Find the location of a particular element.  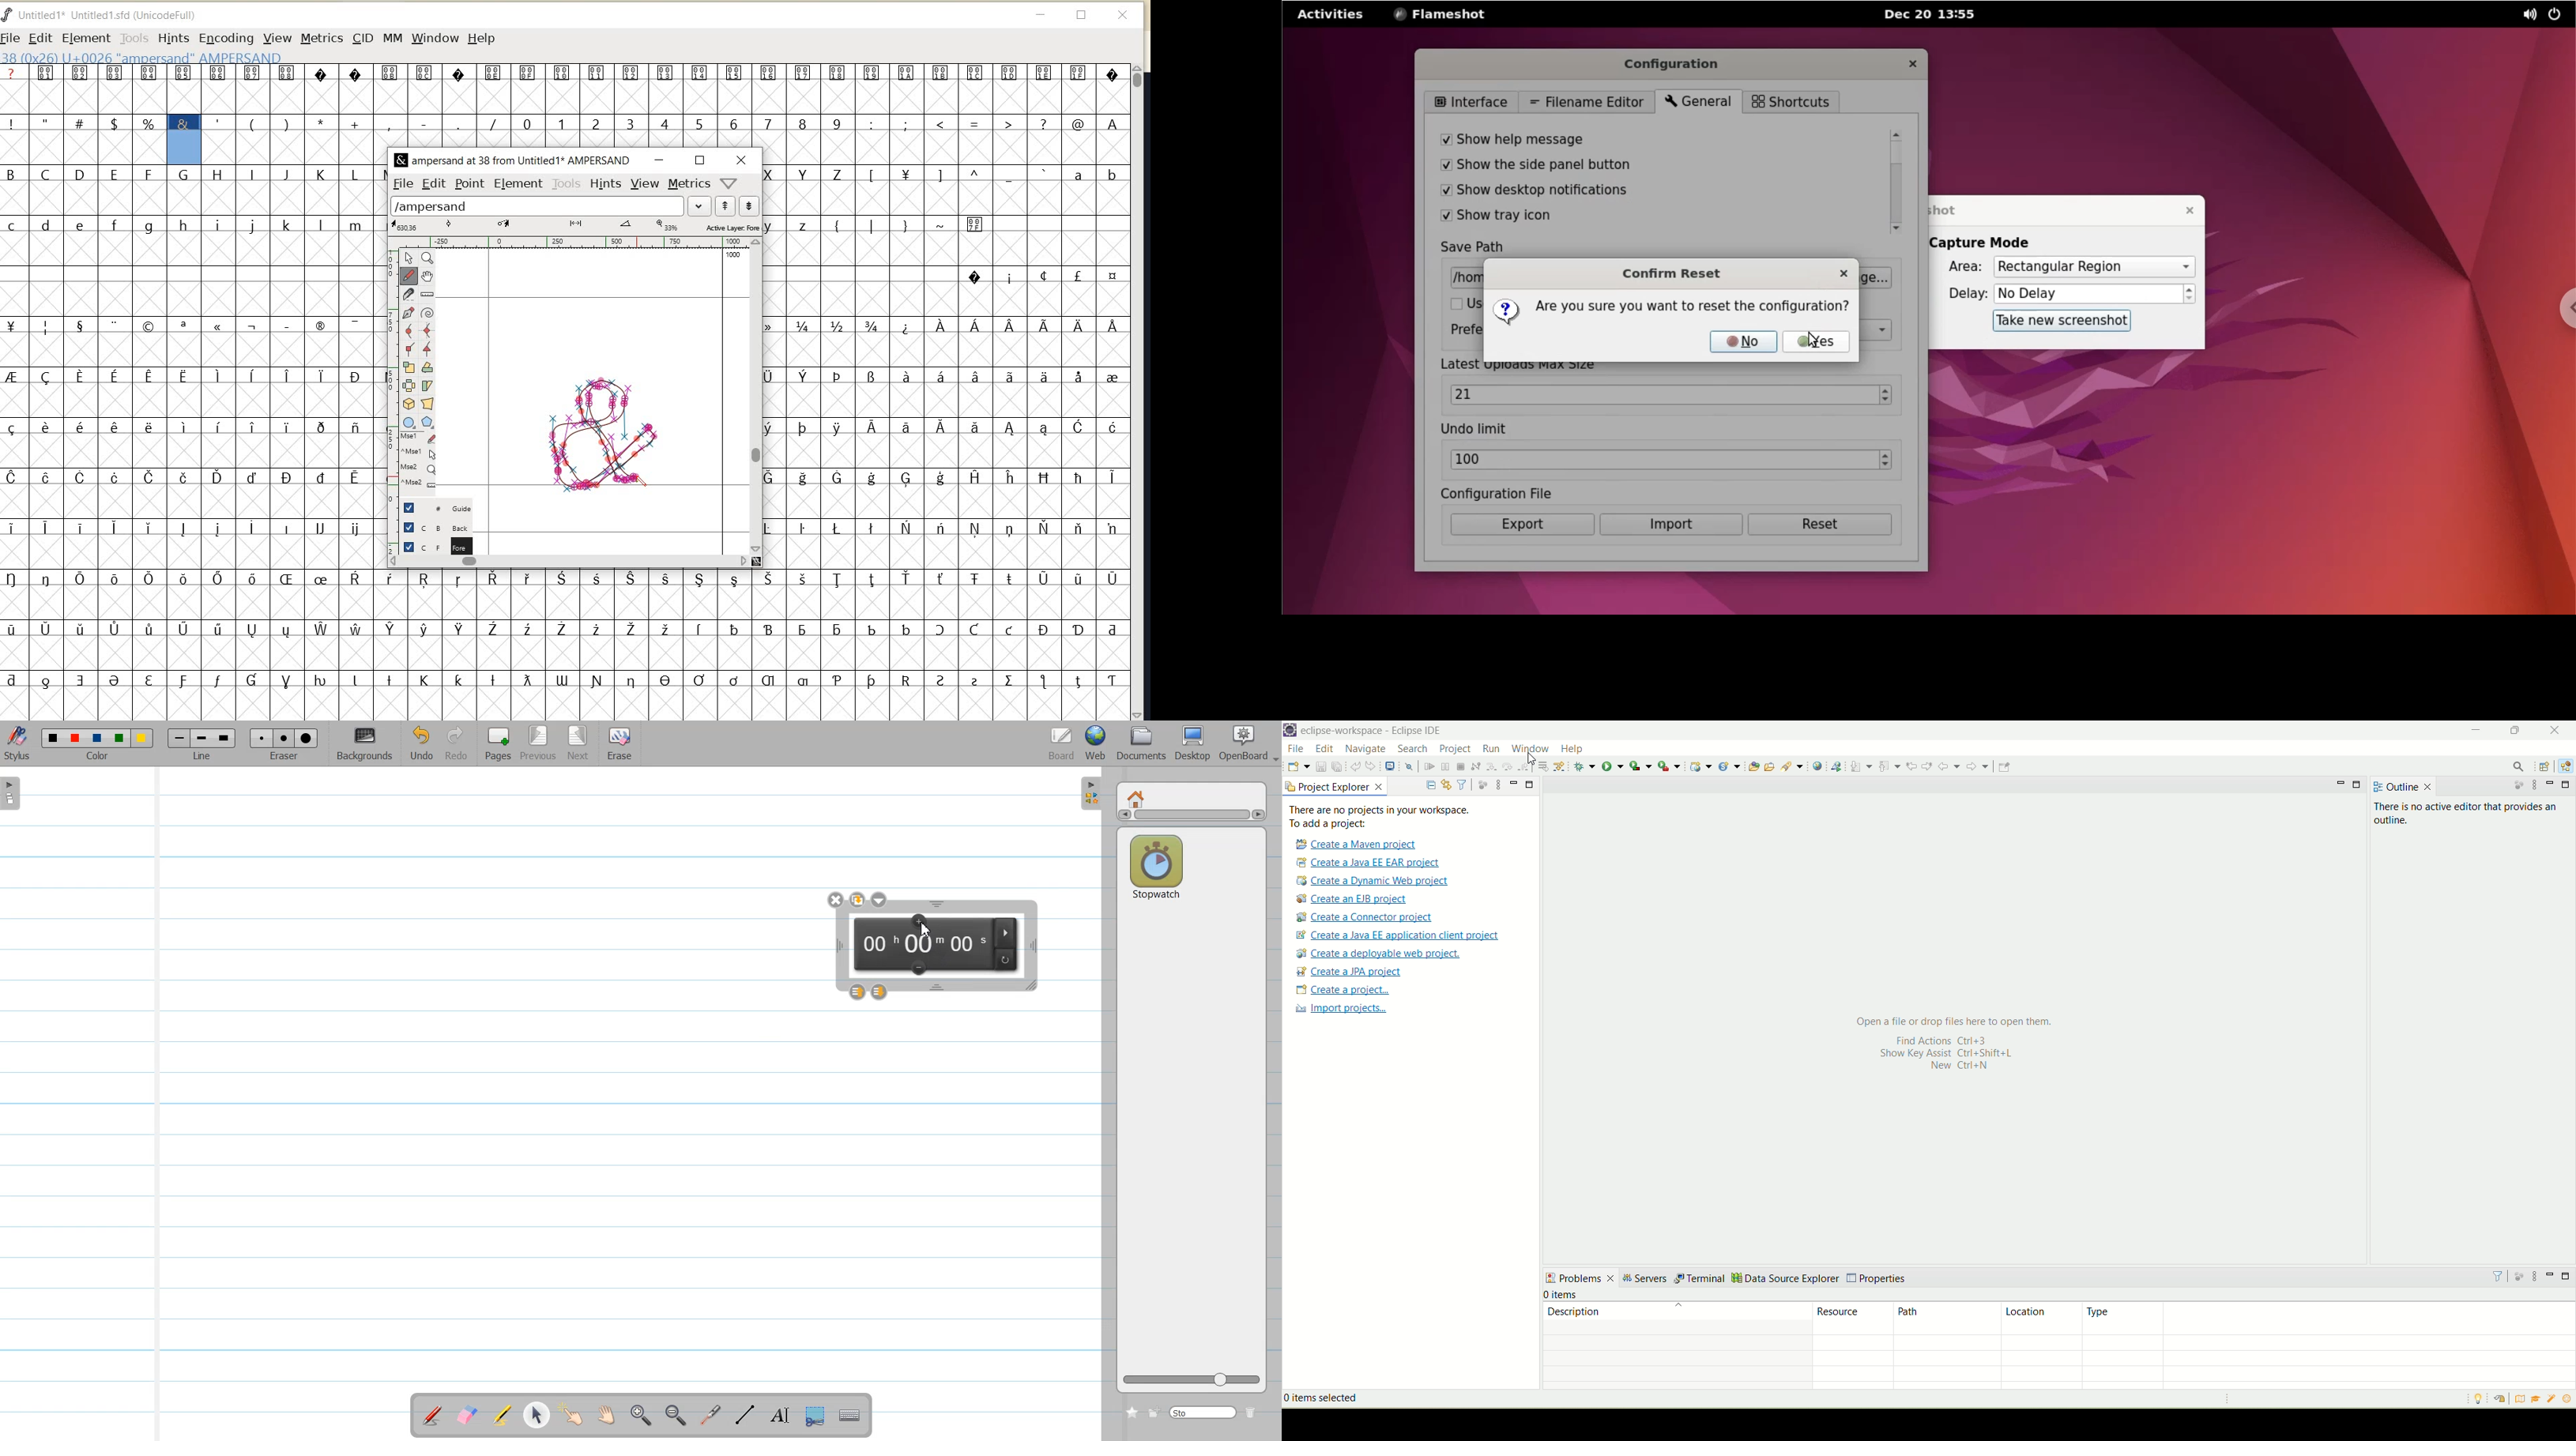

create a EJB project is located at coordinates (1355, 900).